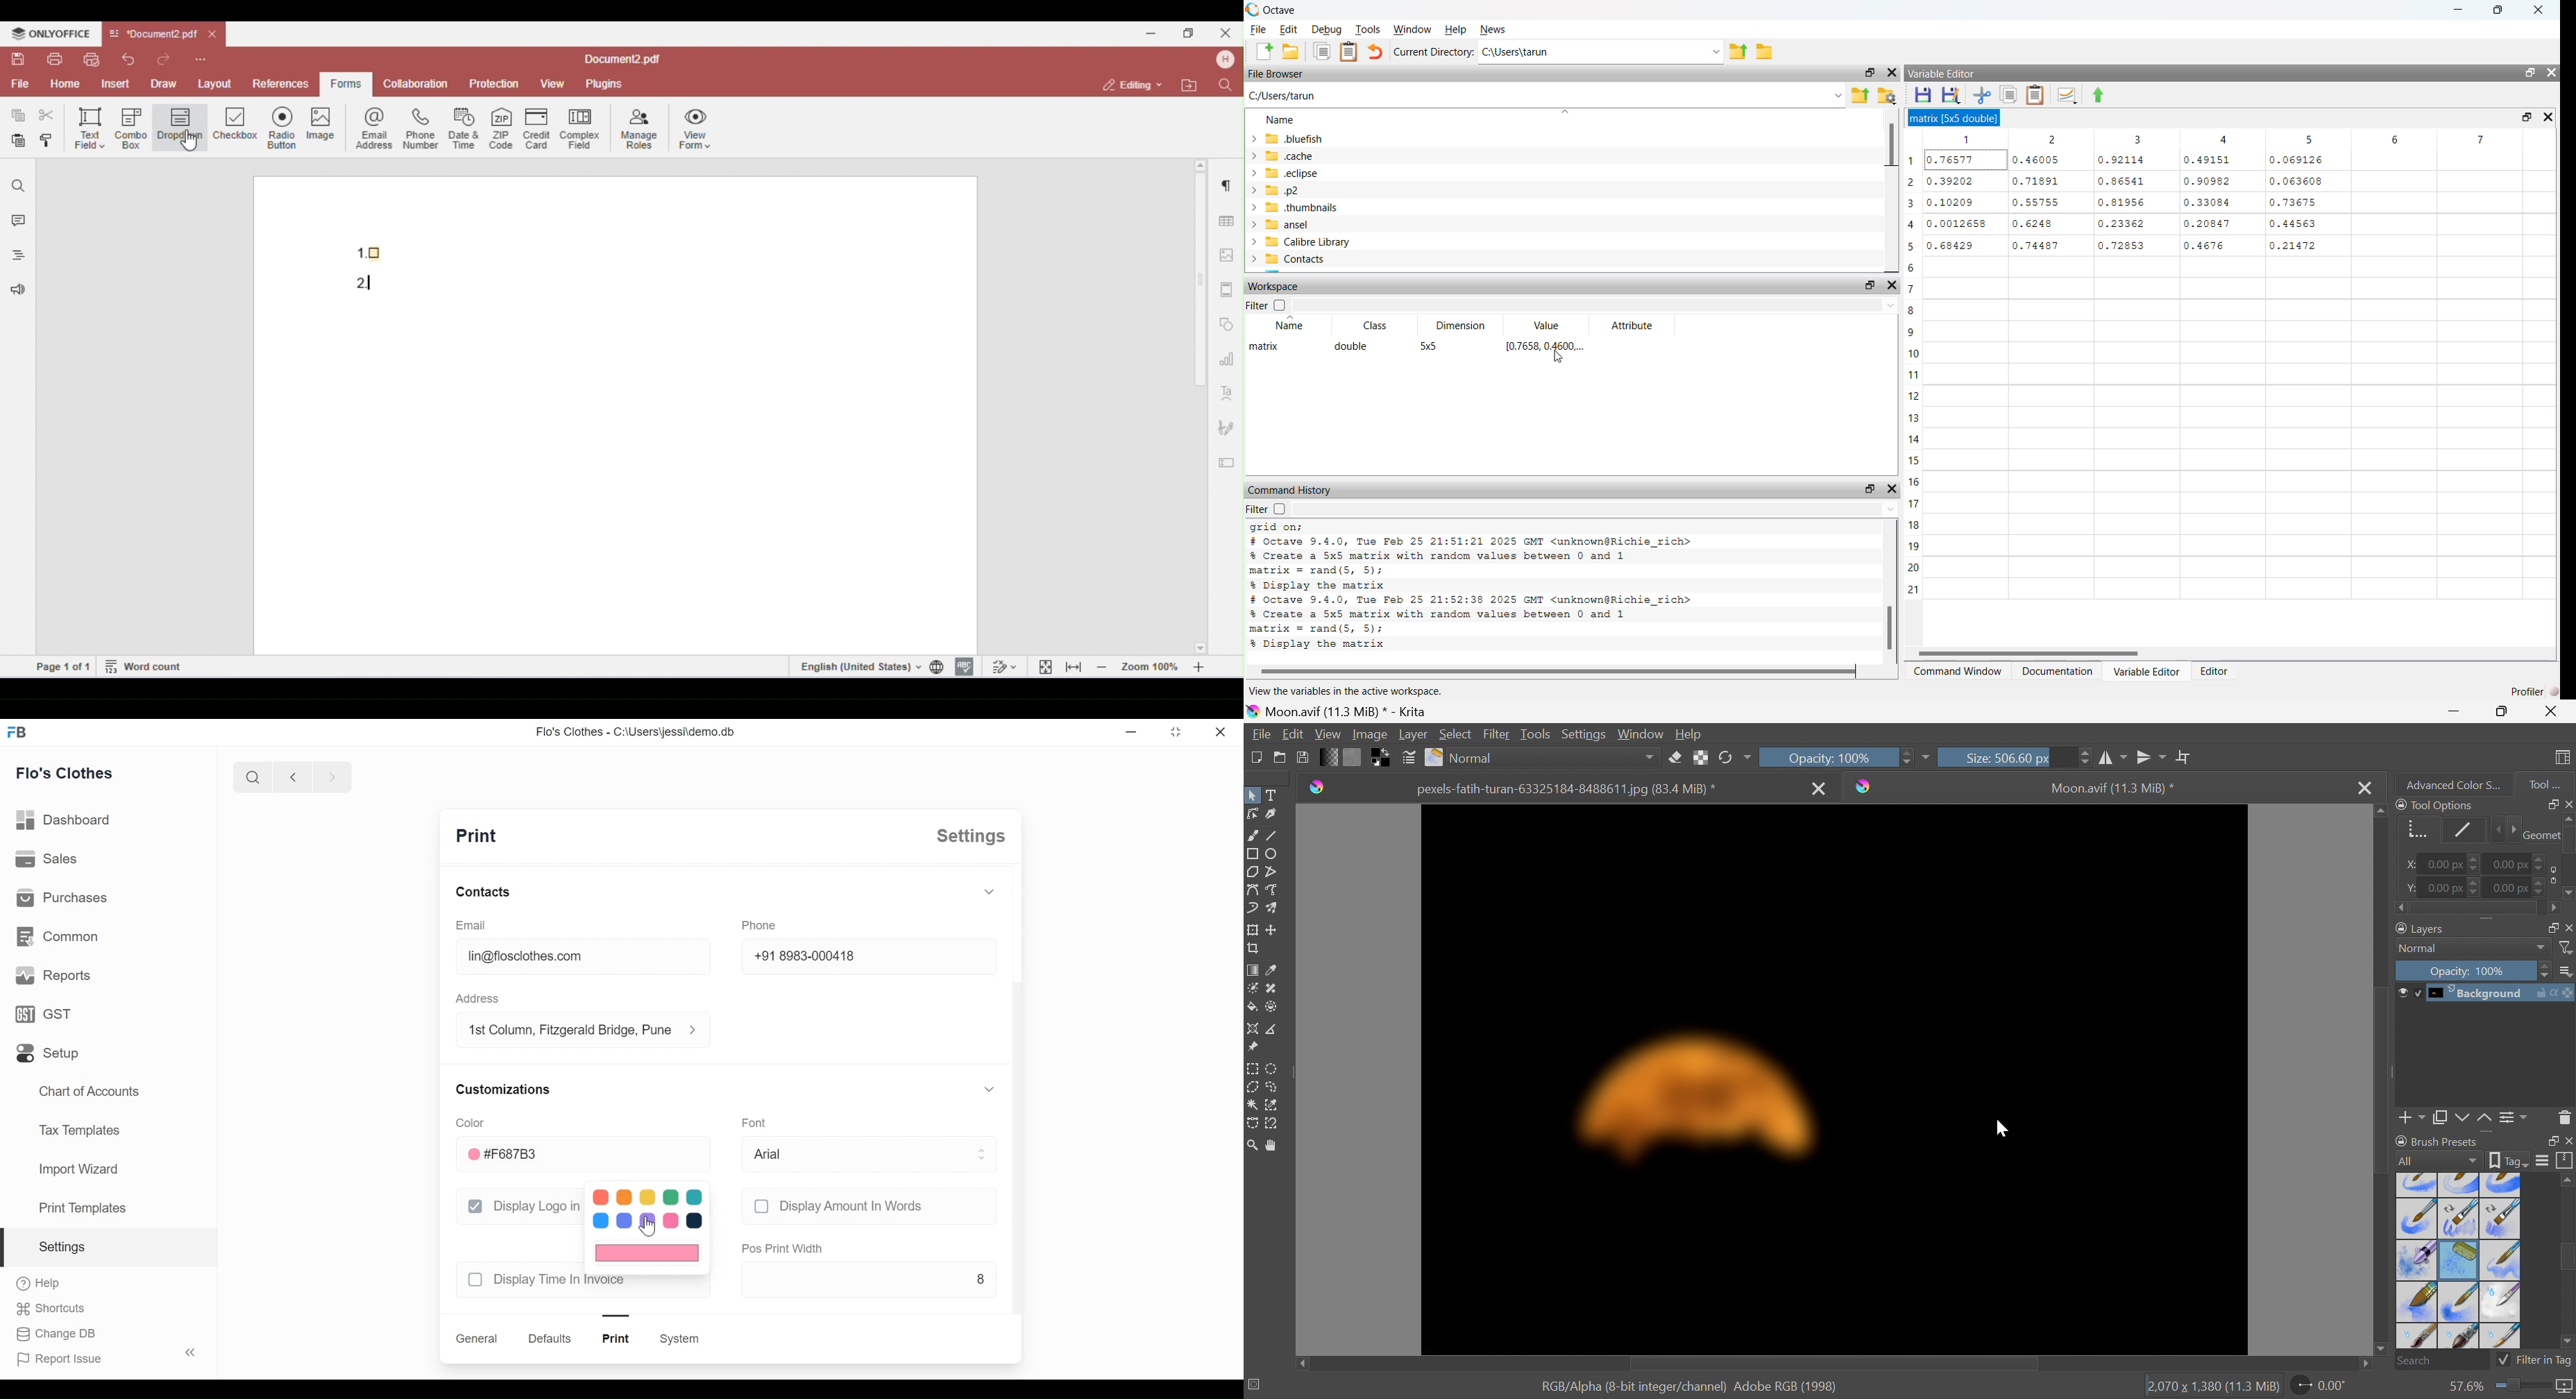  I want to click on reports, so click(54, 975).